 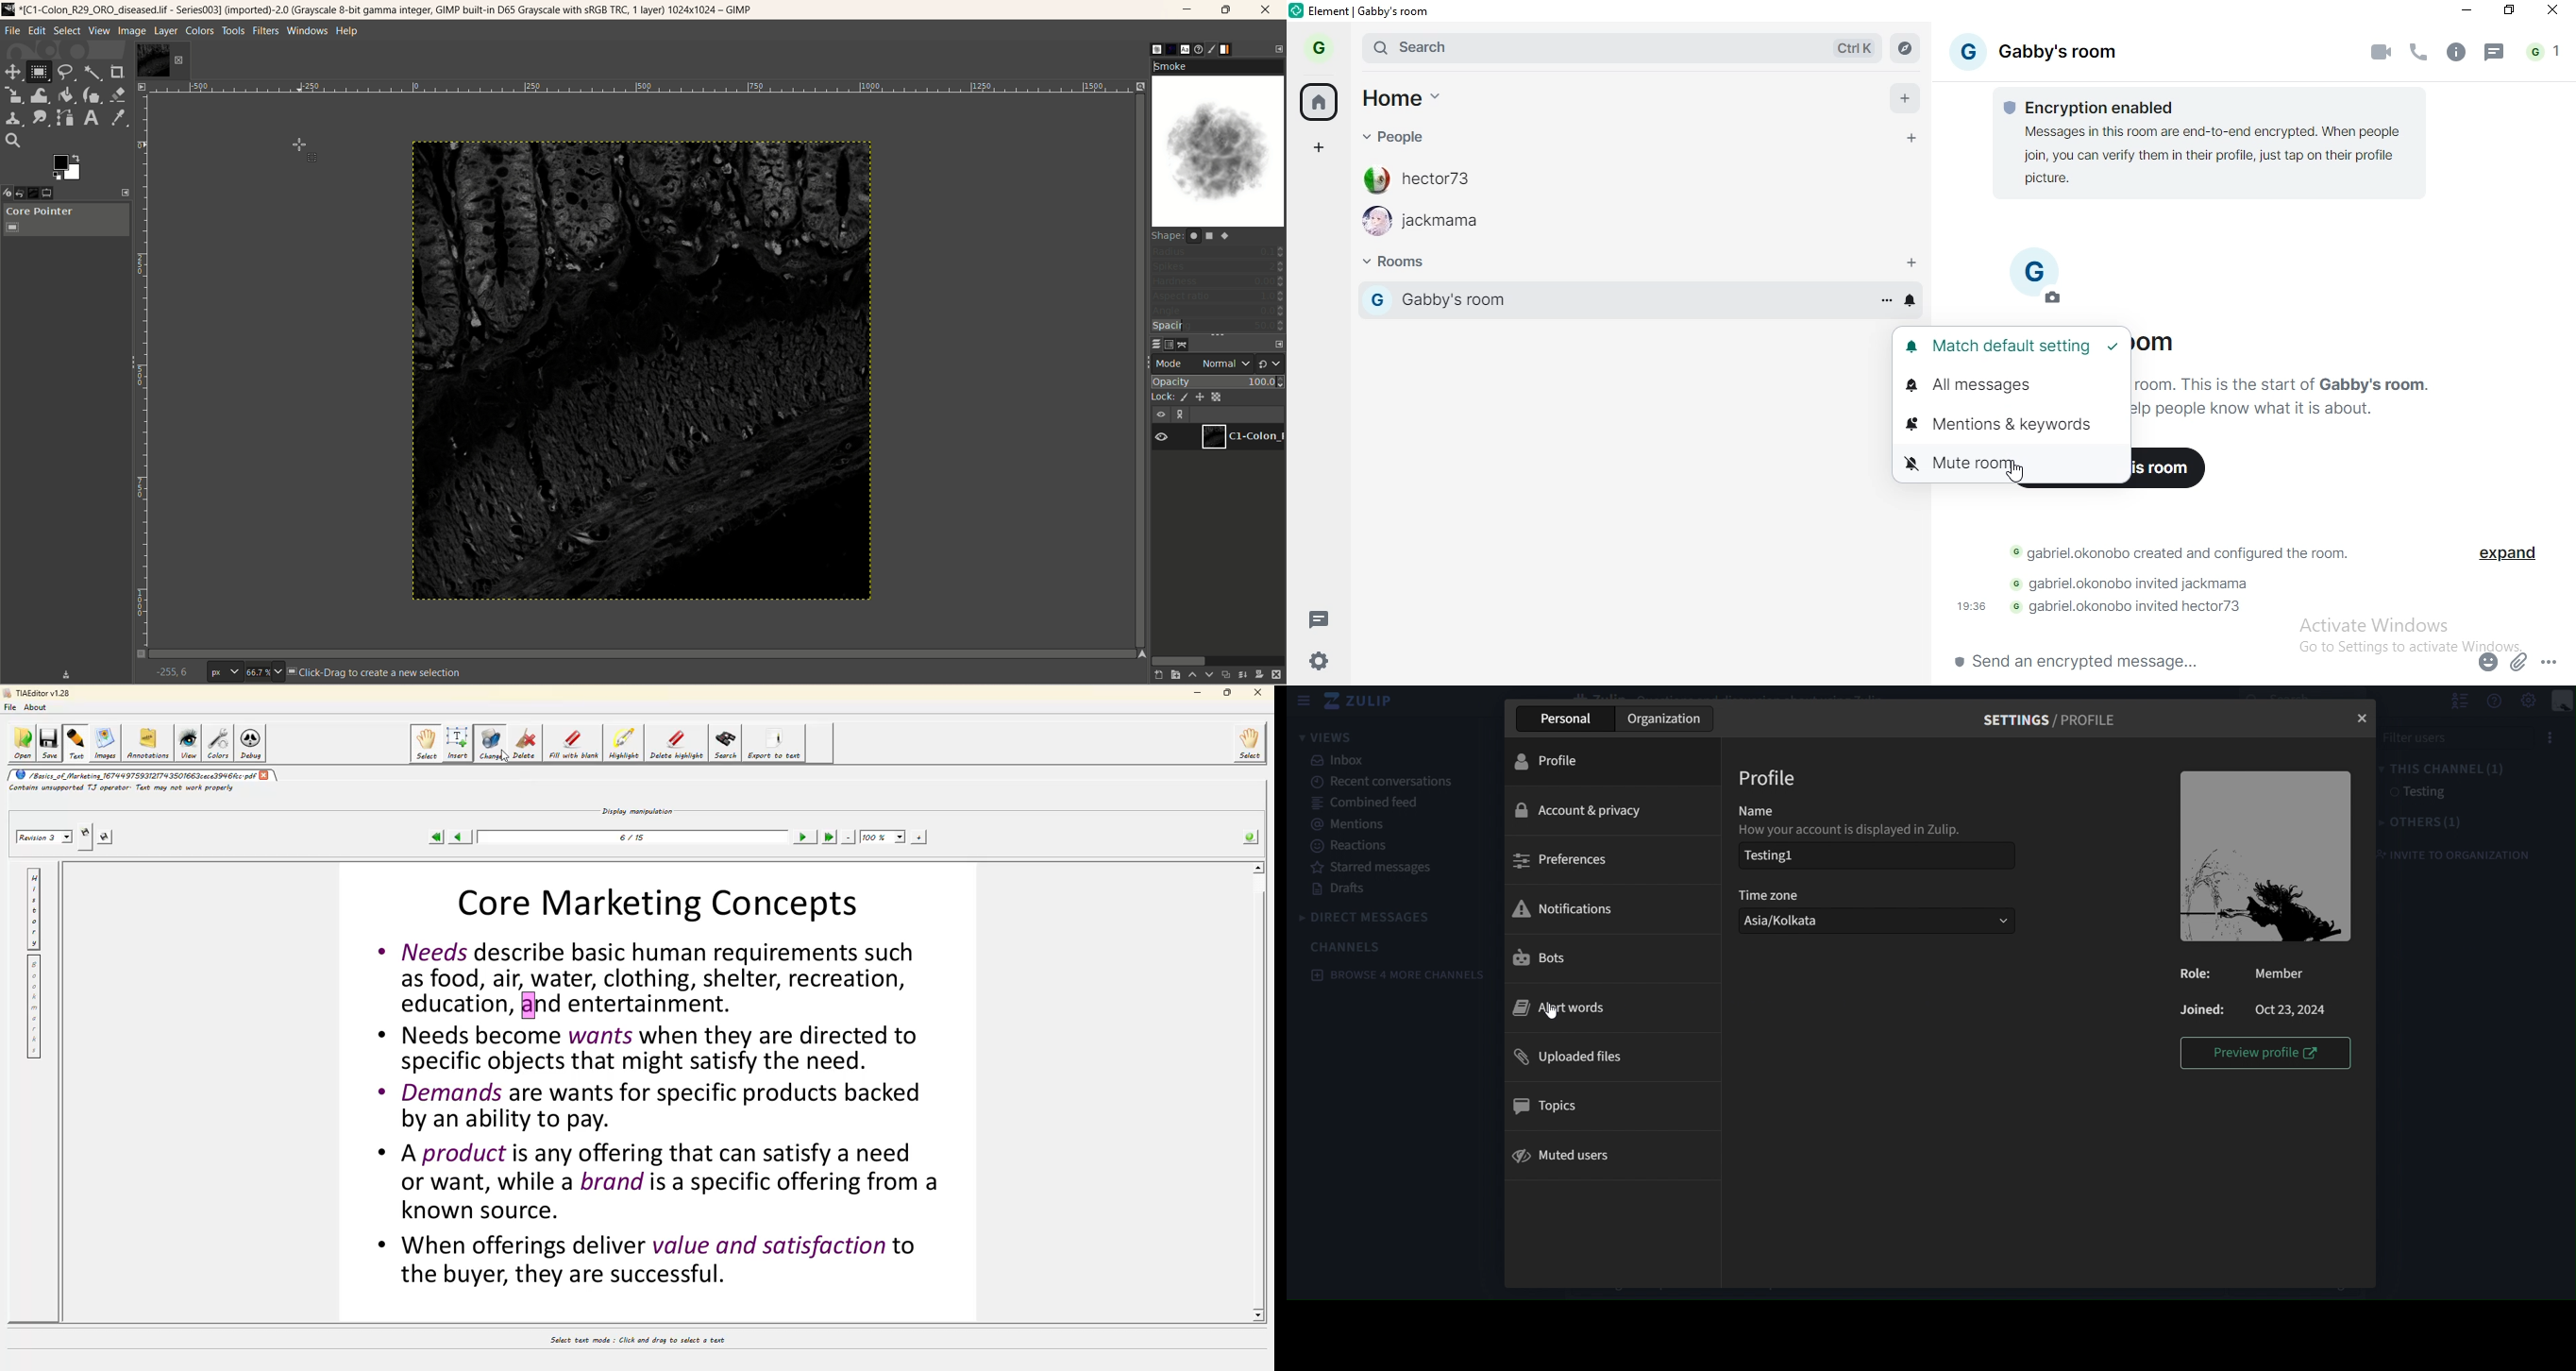 I want to click on combined feed, so click(x=1370, y=804).